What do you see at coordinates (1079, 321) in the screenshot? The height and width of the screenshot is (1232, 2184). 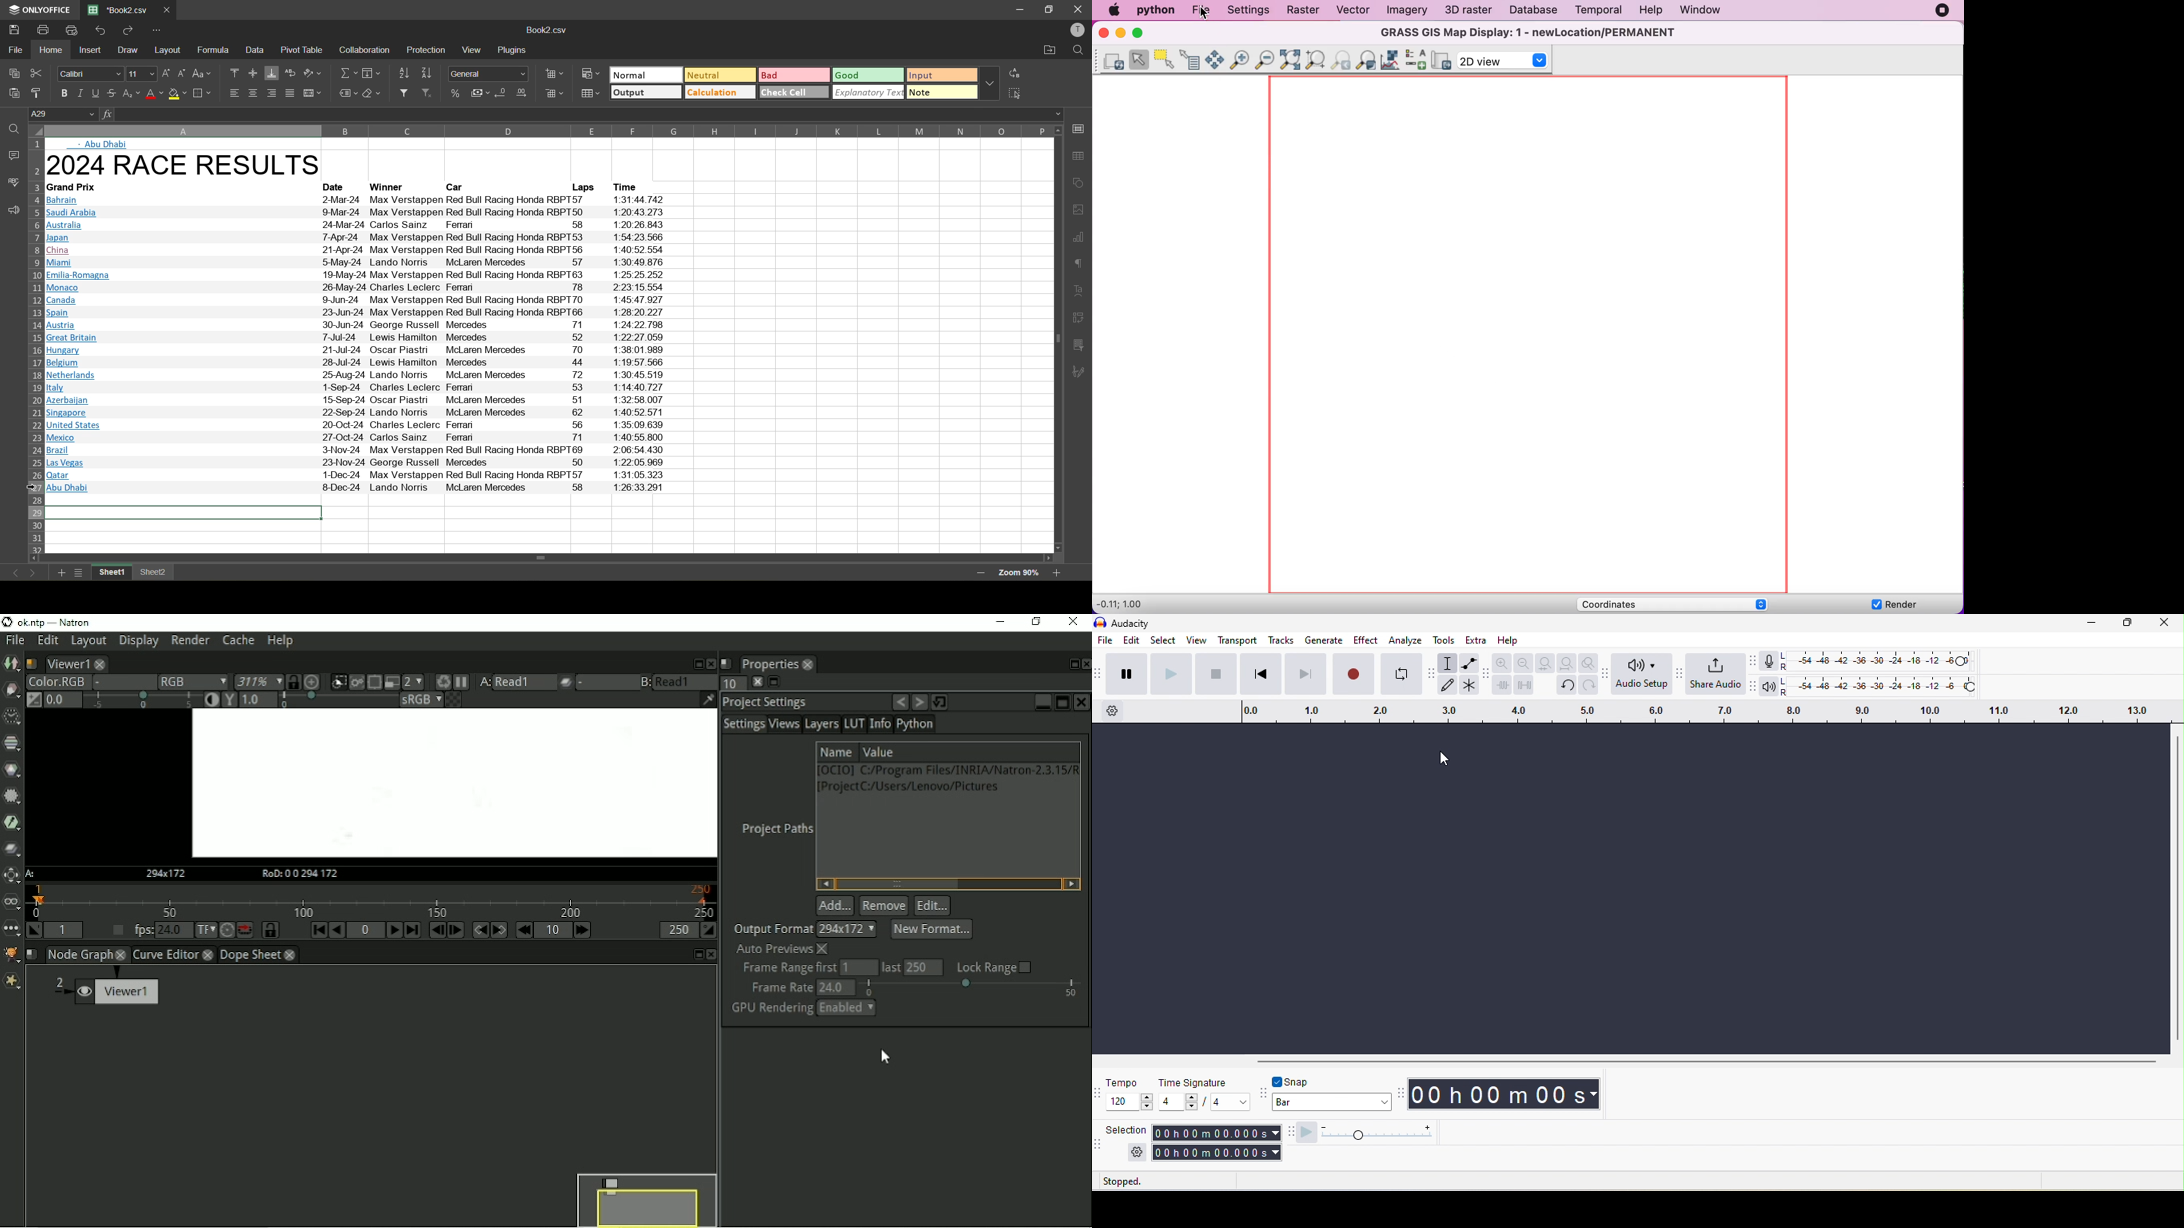 I see `pivot table` at bounding box center [1079, 321].